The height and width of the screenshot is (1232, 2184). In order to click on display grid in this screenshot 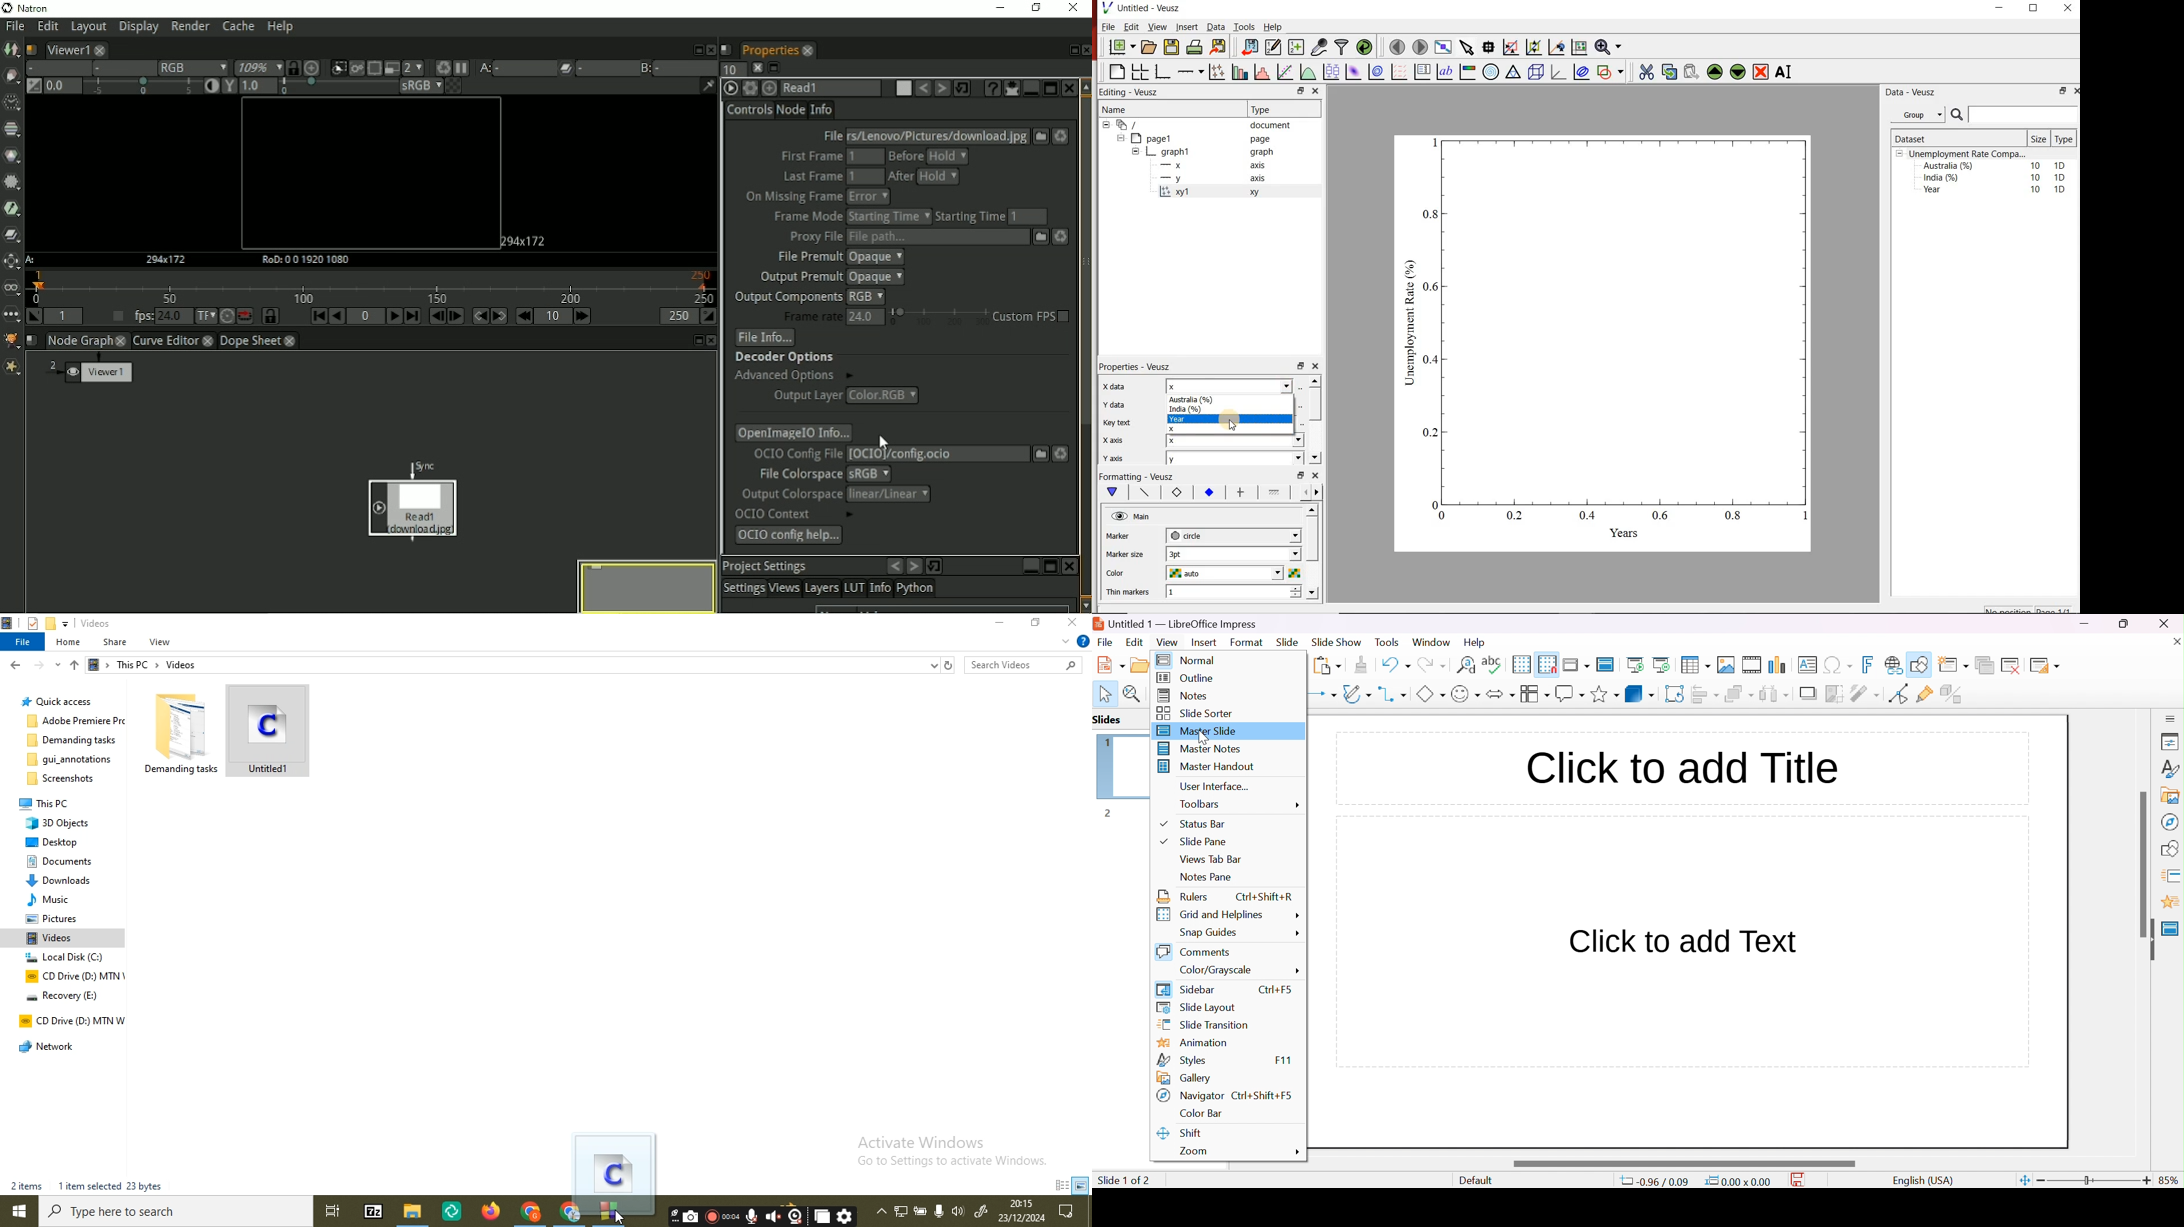, I will do `click(1521, 664)`.